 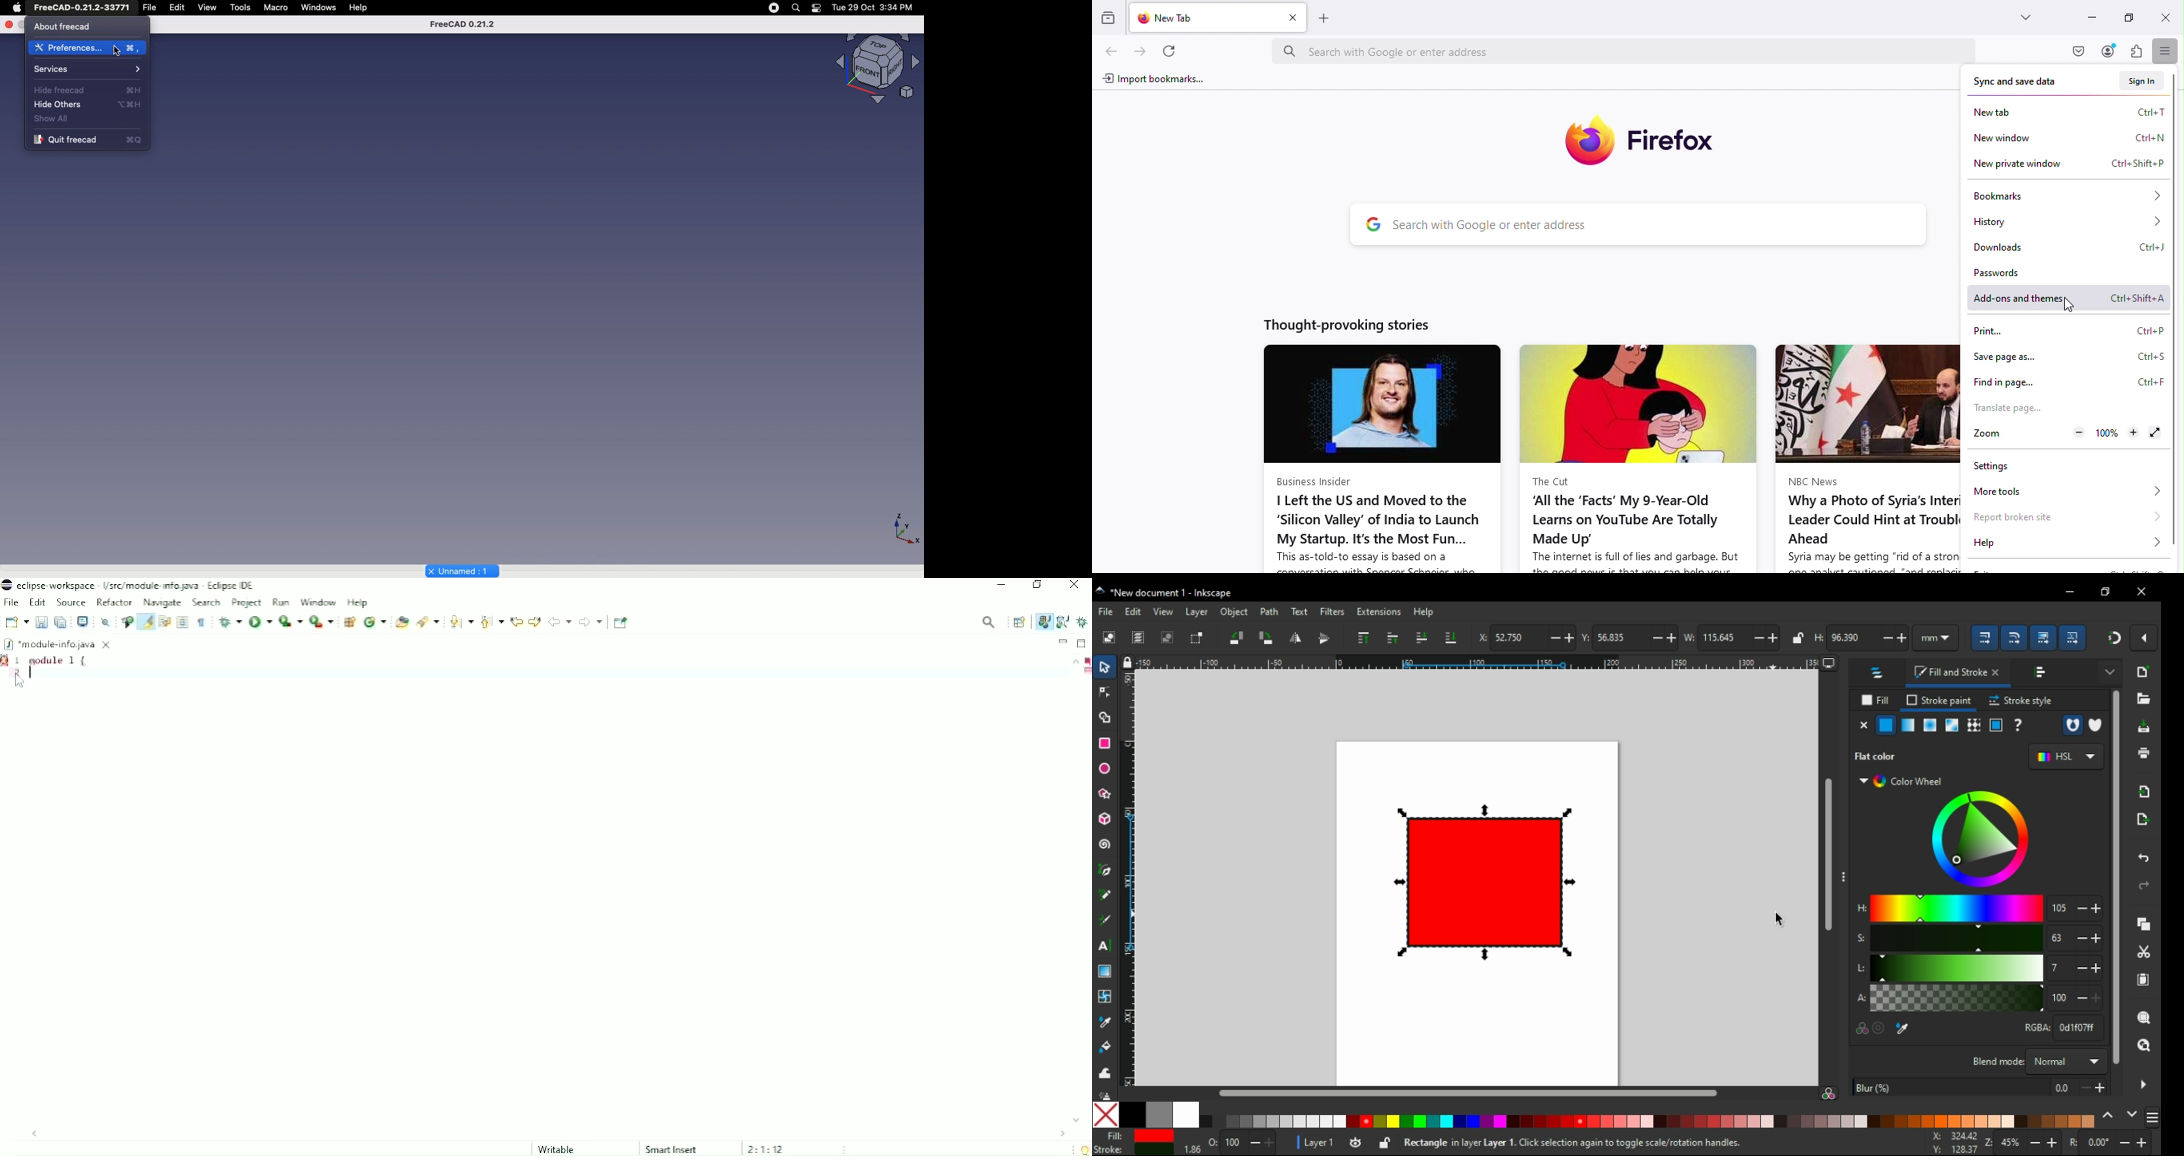 What do you see at coordinates (2071, 1142) in the screenshot?
I see `rotation` at bounding box center [2071, 1142].